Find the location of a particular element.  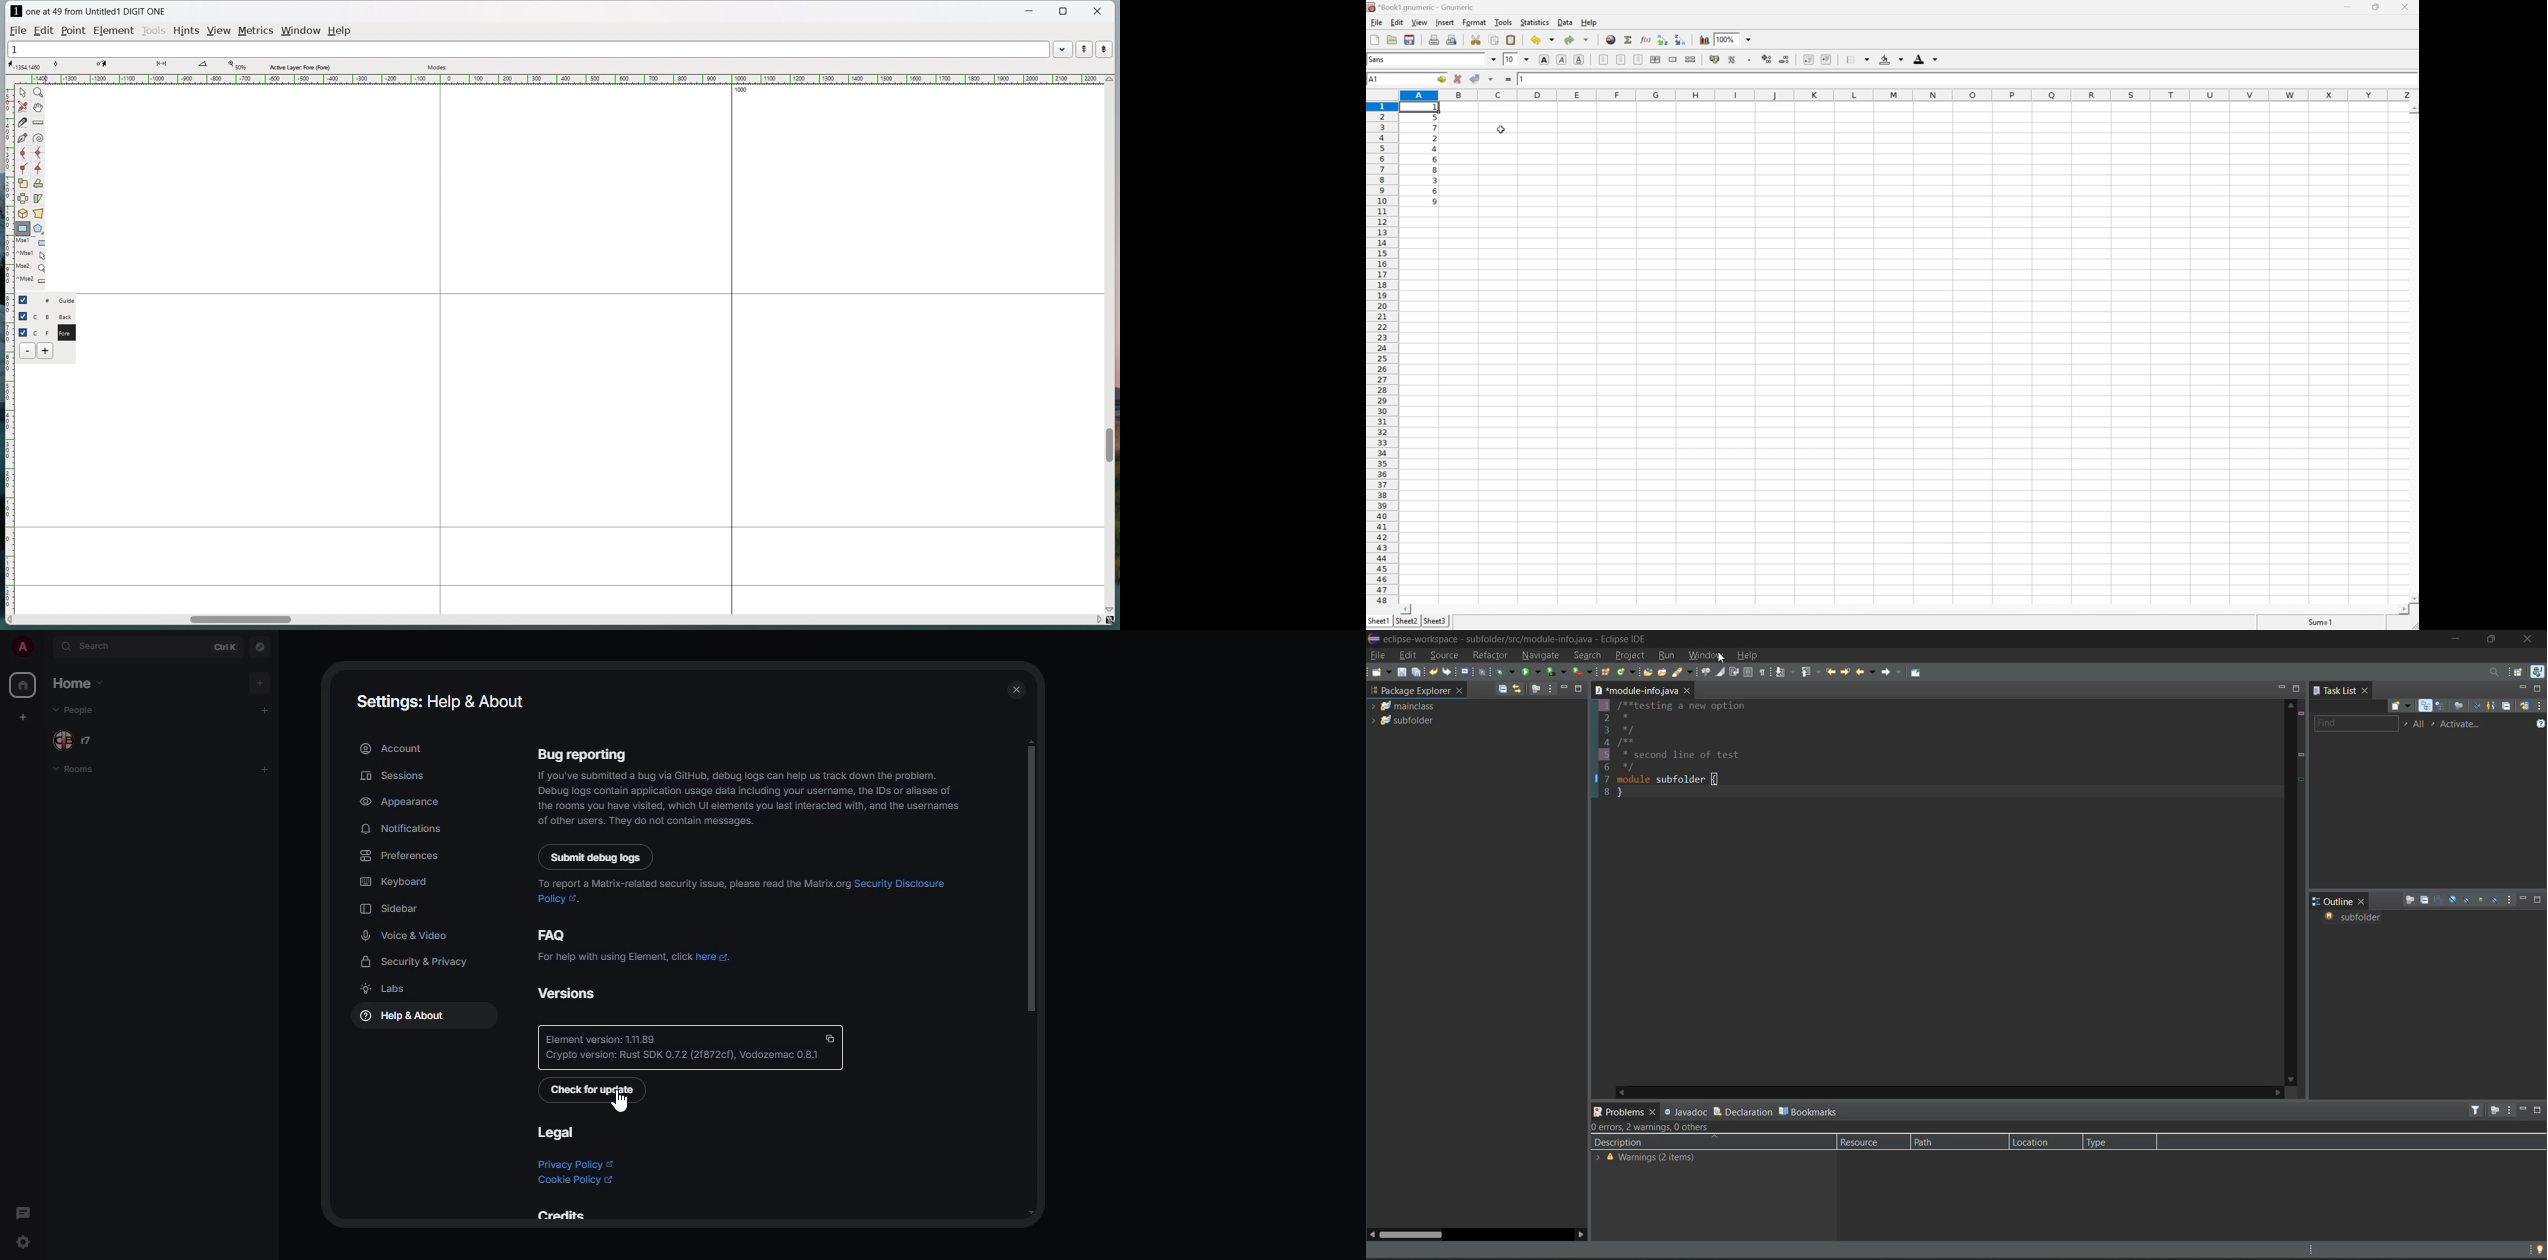

open file is located at coordinates (1392, 40).